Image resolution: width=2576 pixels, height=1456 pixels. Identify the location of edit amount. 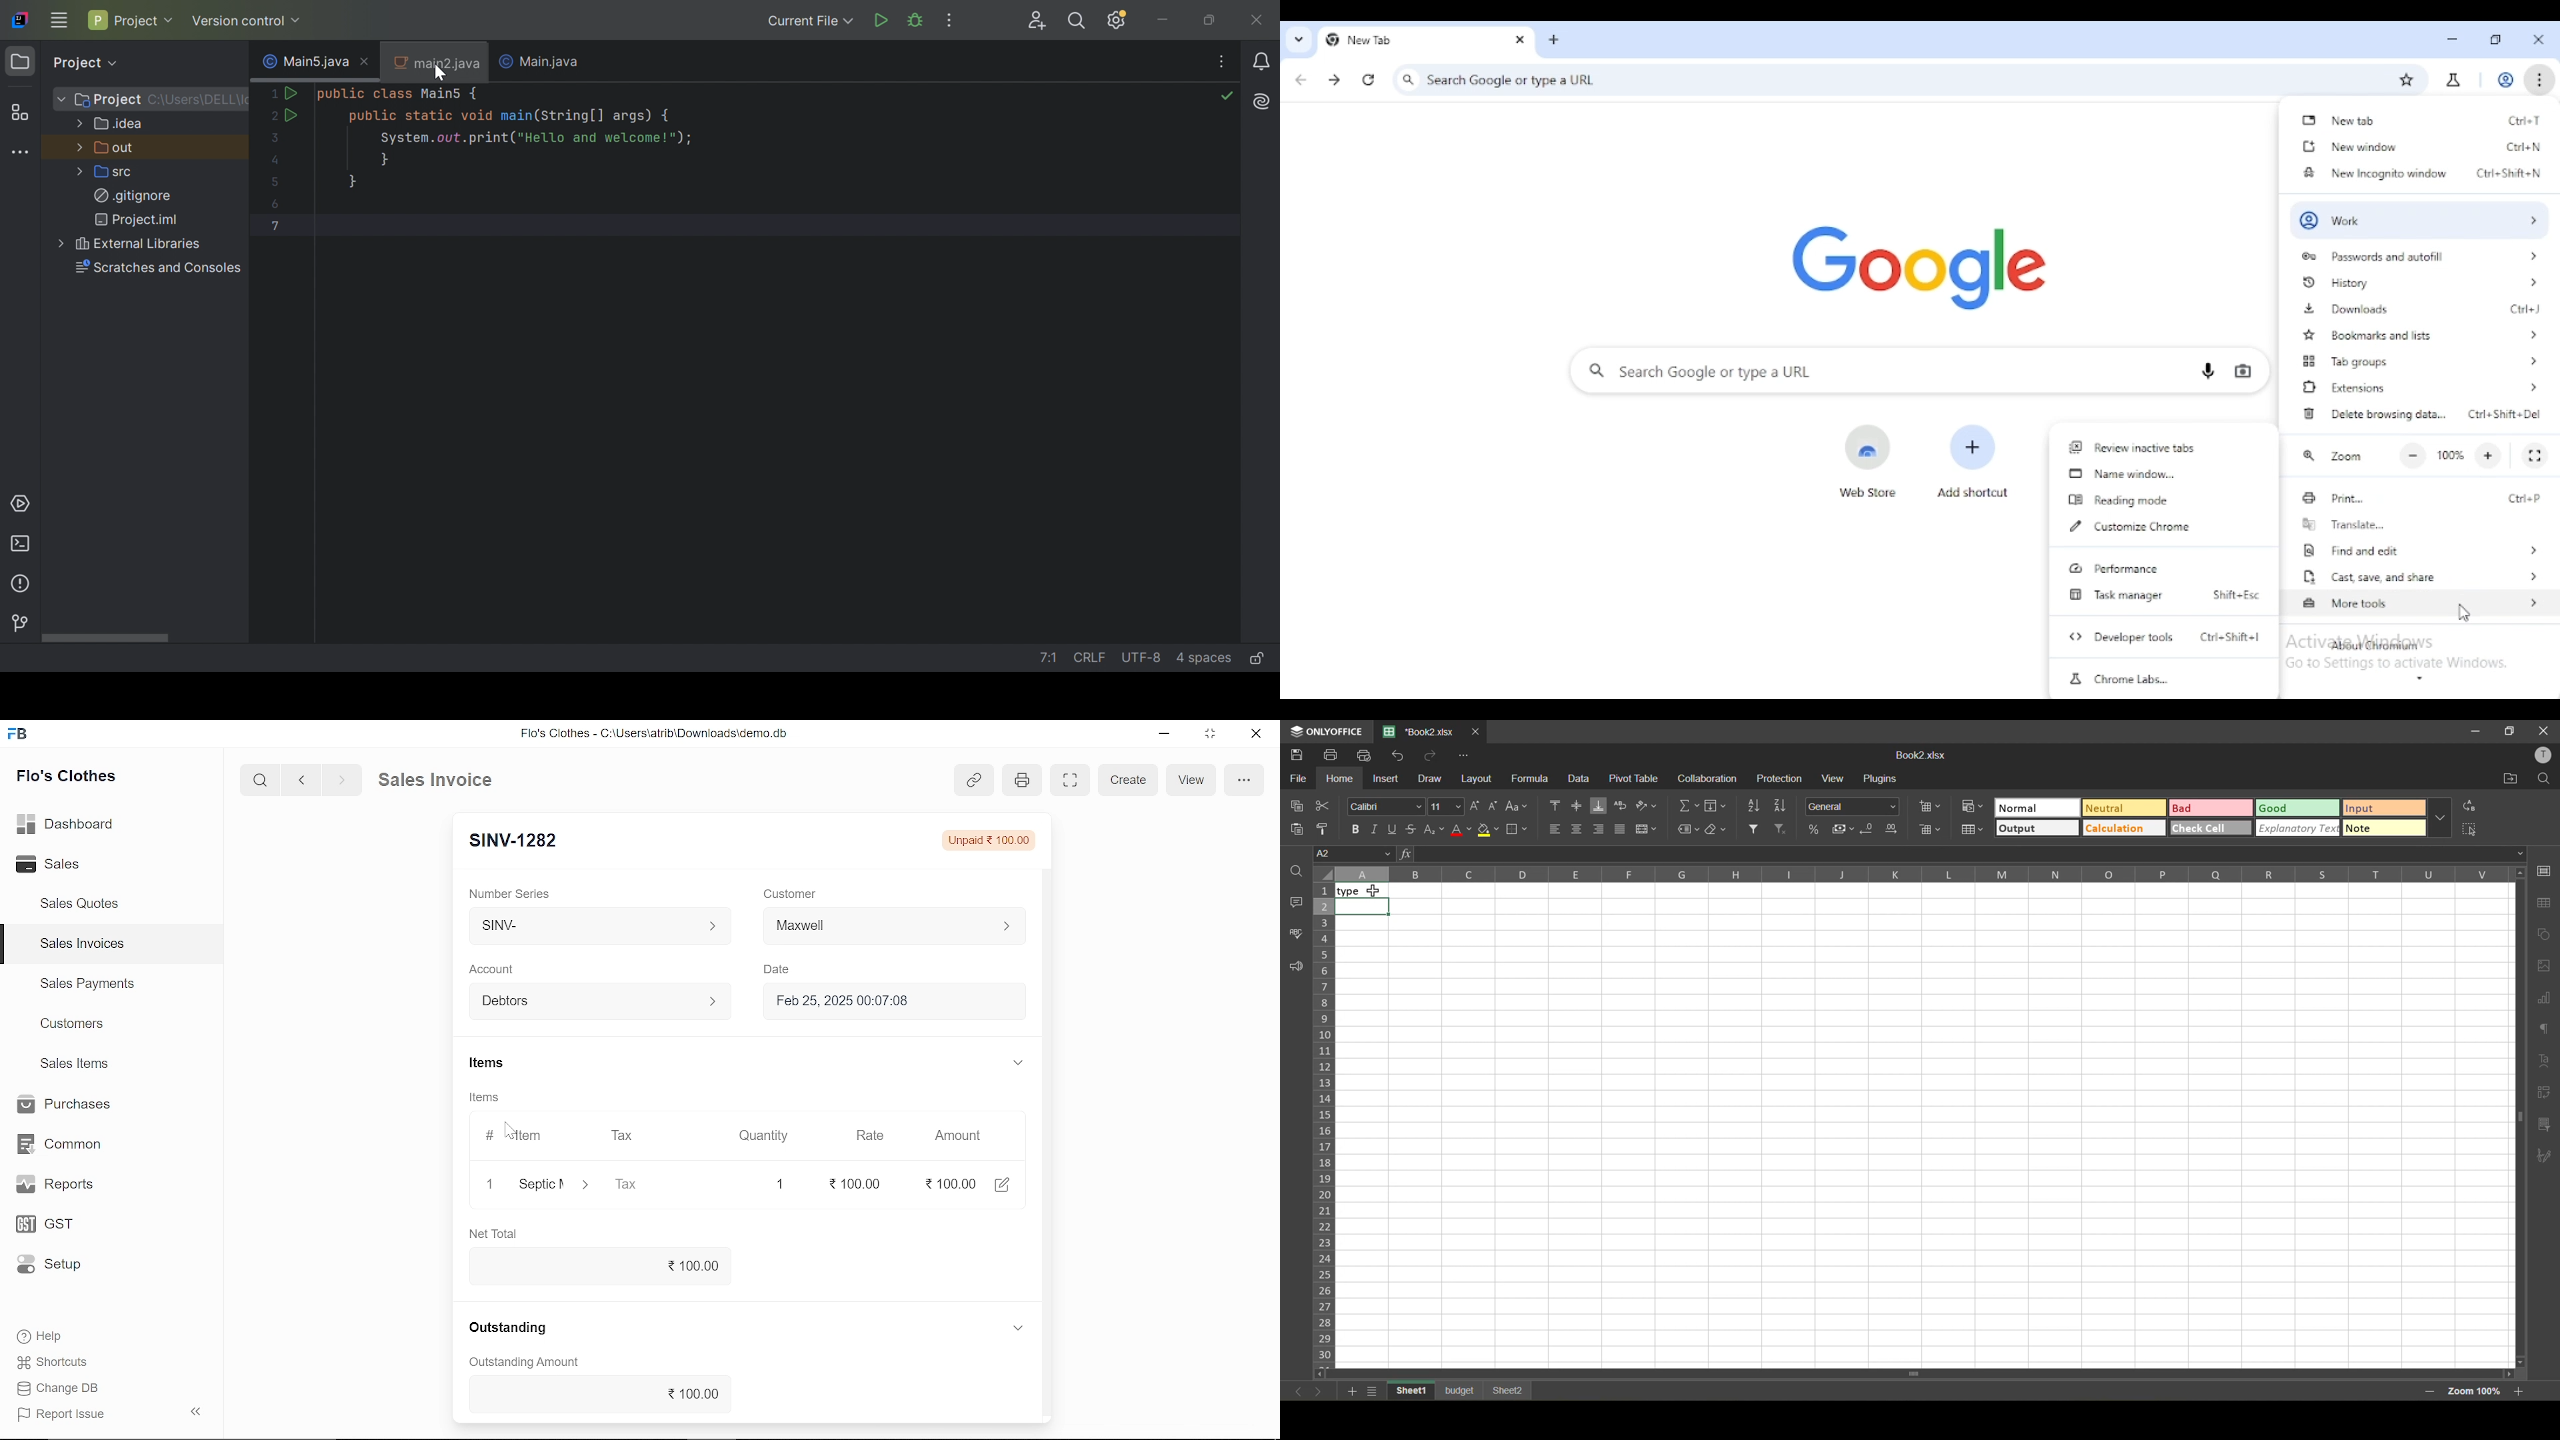
(1003, 1183).